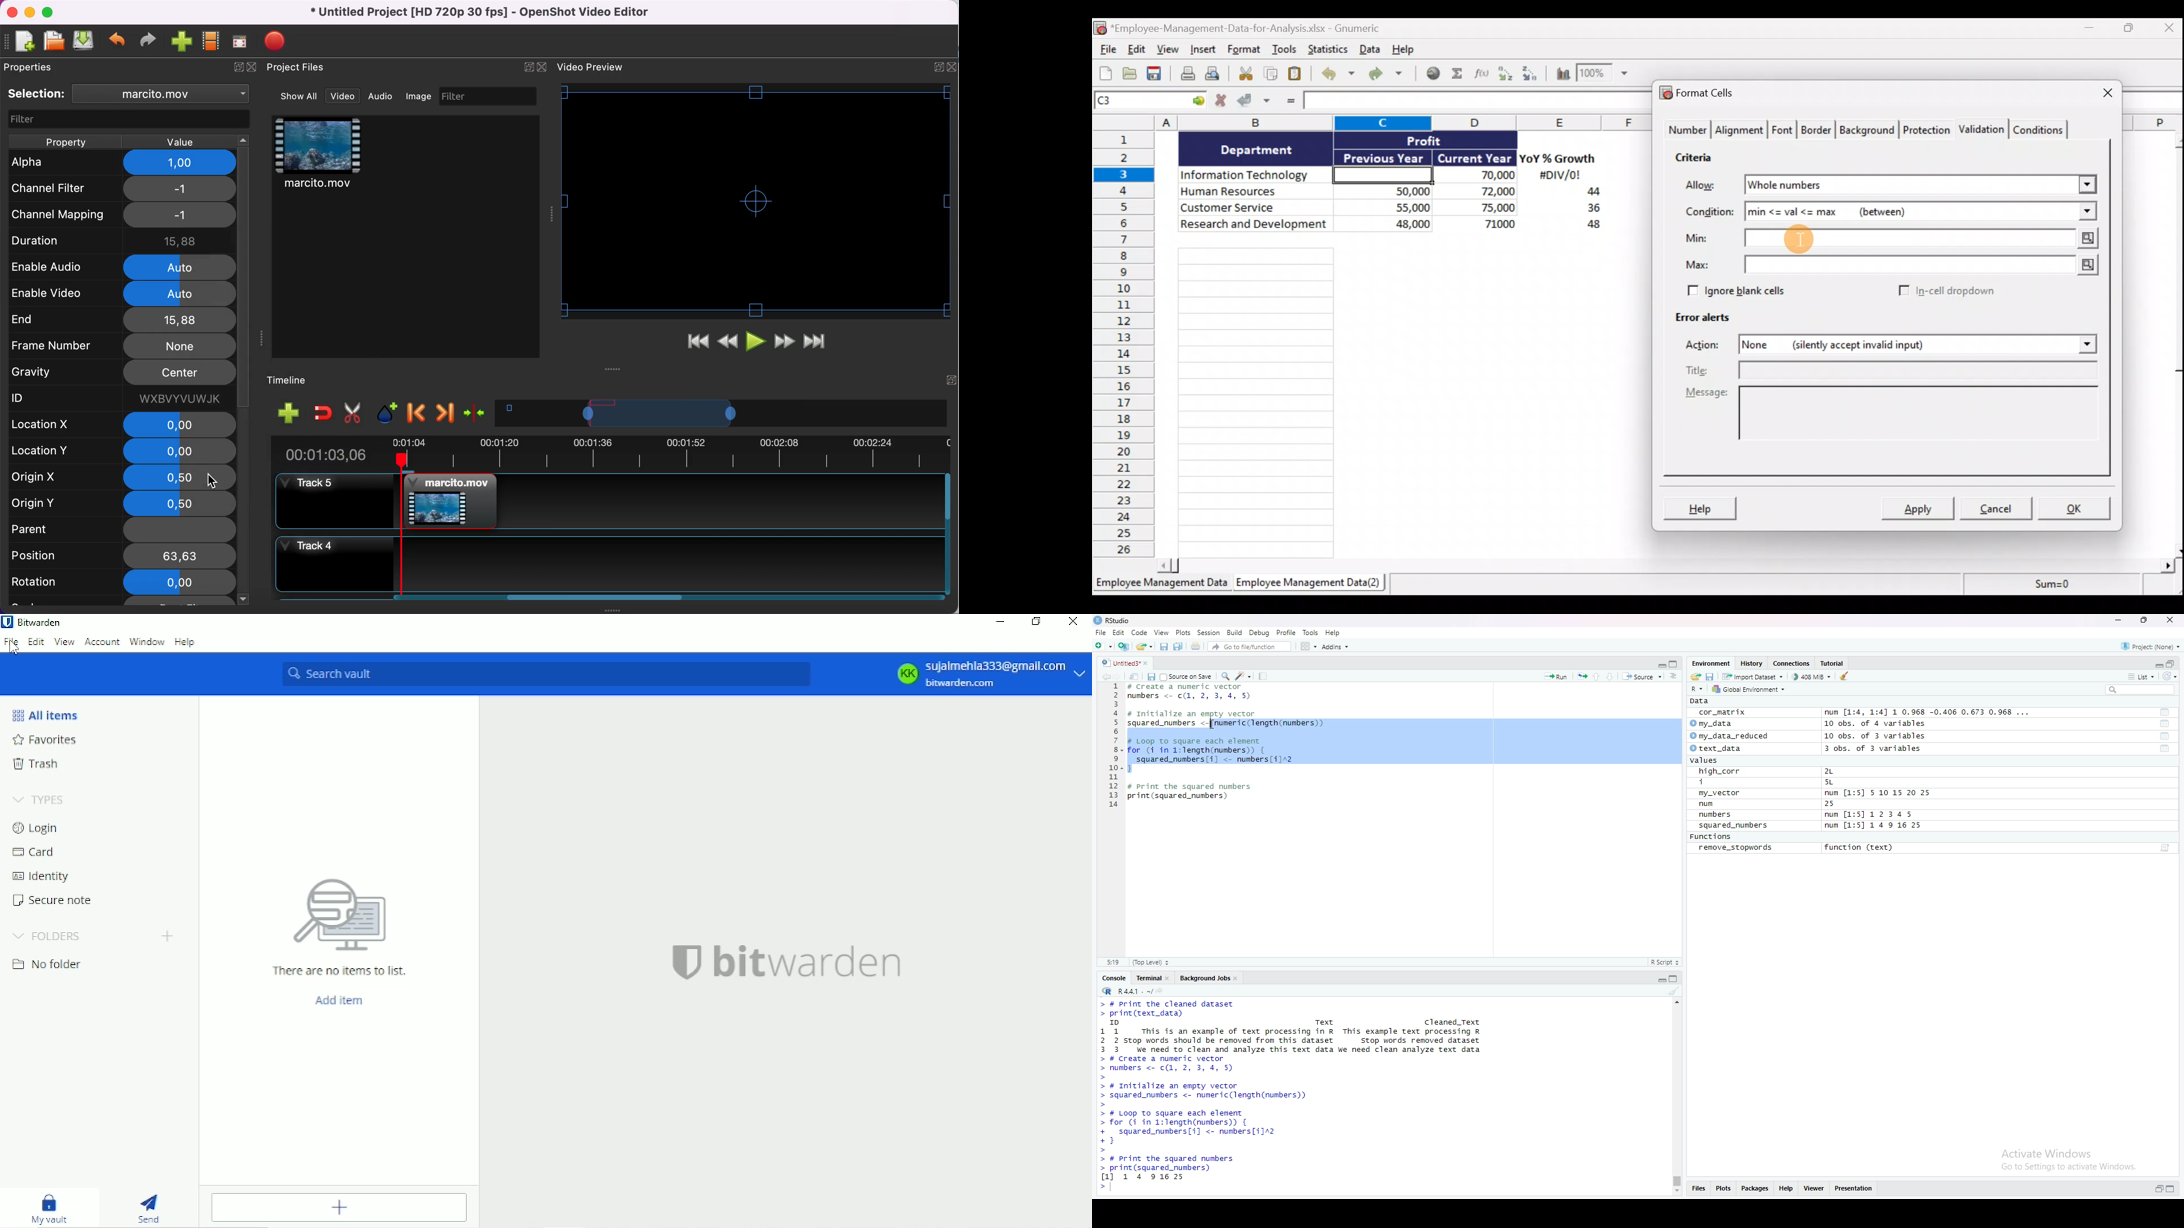  What do you see at coordinates (121, 215) in the screenshot?
I see `channel mapping -1` at bounding box center [121, 215].